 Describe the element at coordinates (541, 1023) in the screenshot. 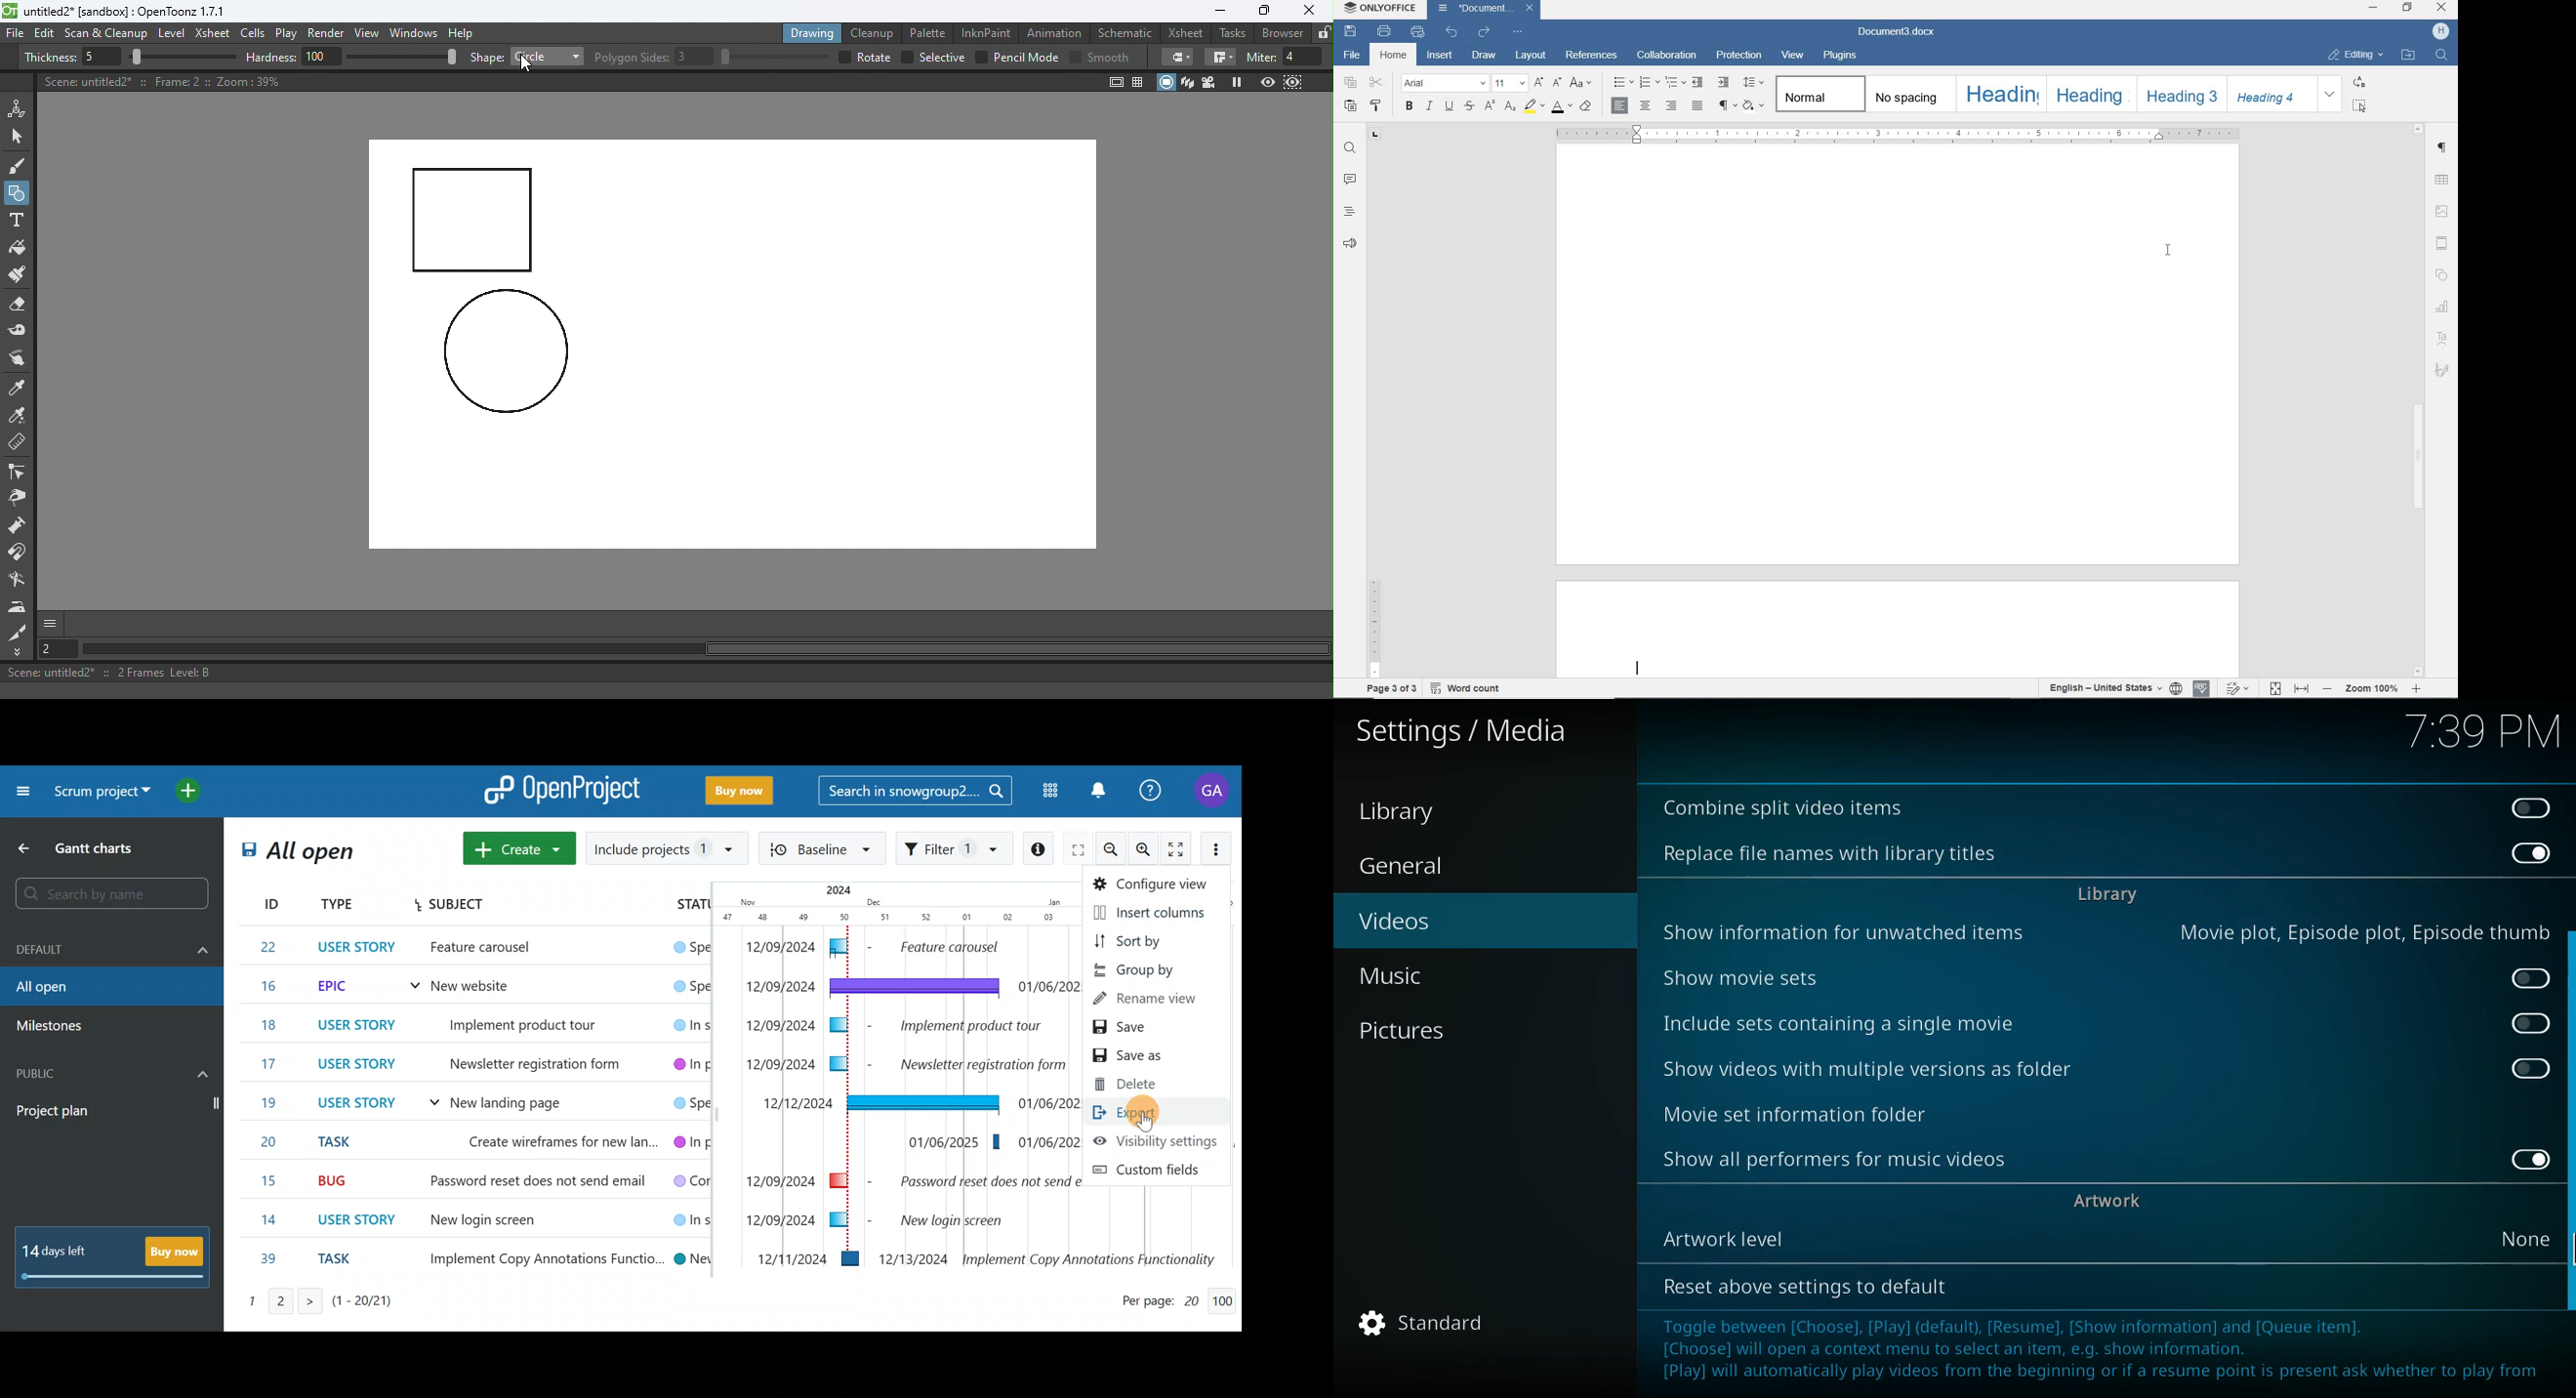

I see `Implement product tour` at that location.